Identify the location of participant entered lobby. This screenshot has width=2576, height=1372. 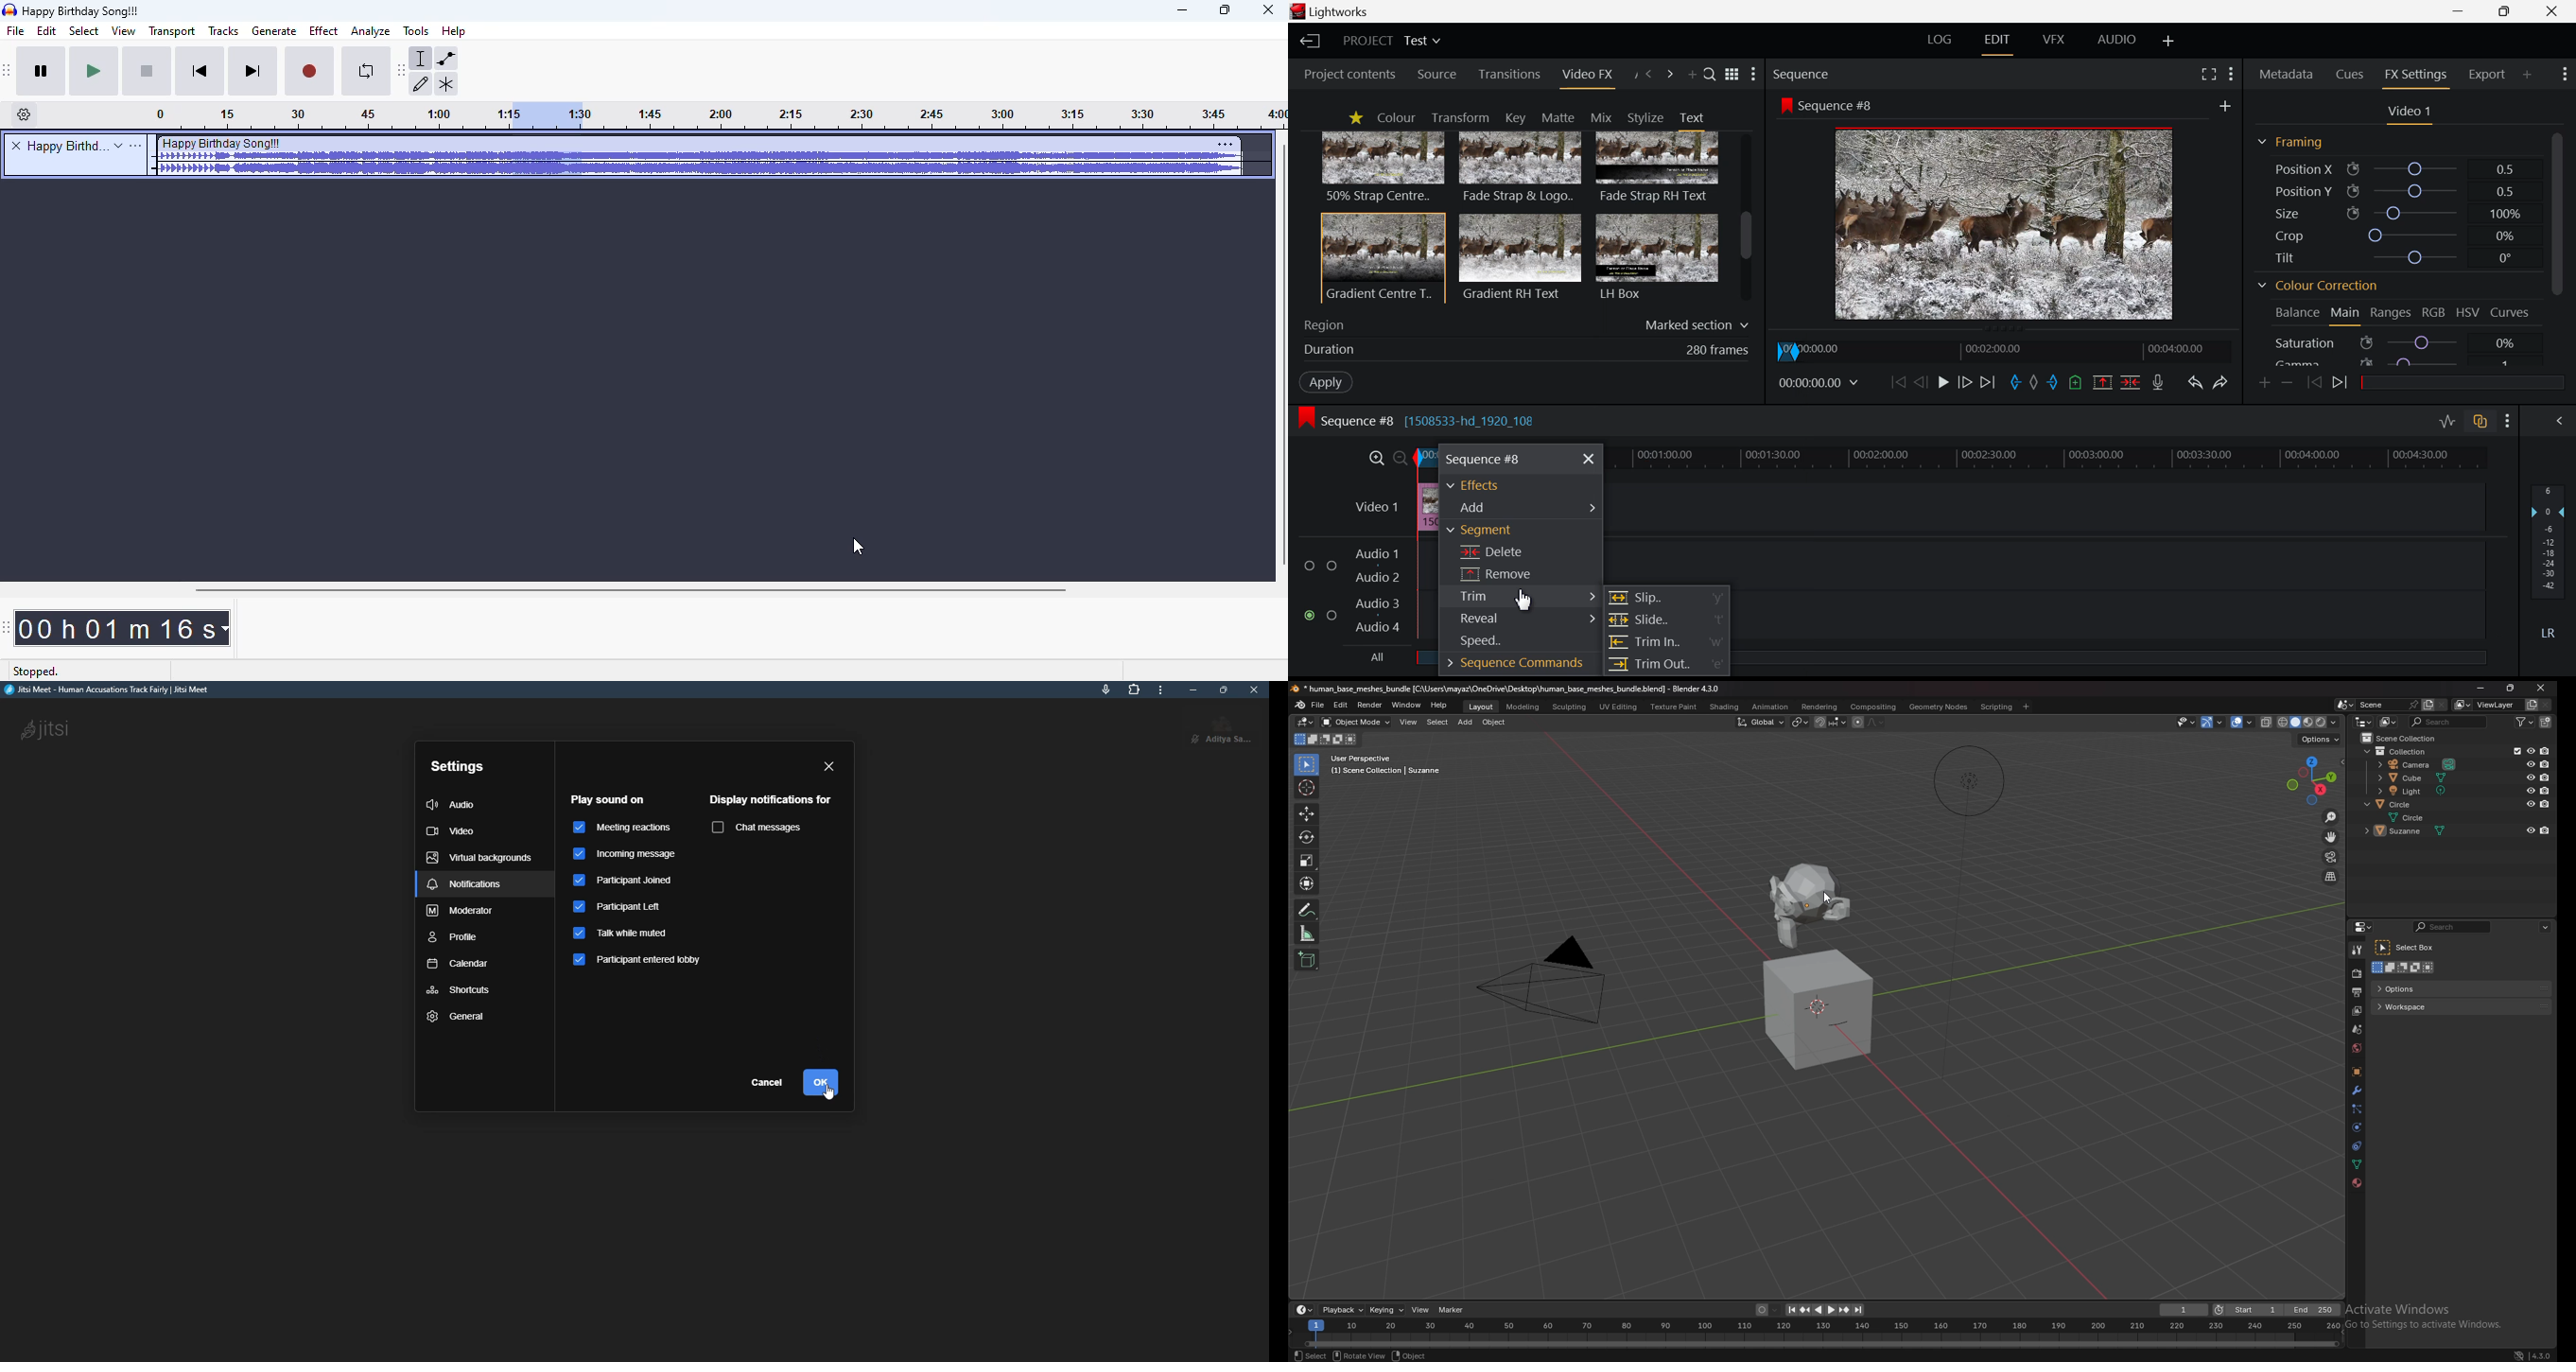
(639, 959).